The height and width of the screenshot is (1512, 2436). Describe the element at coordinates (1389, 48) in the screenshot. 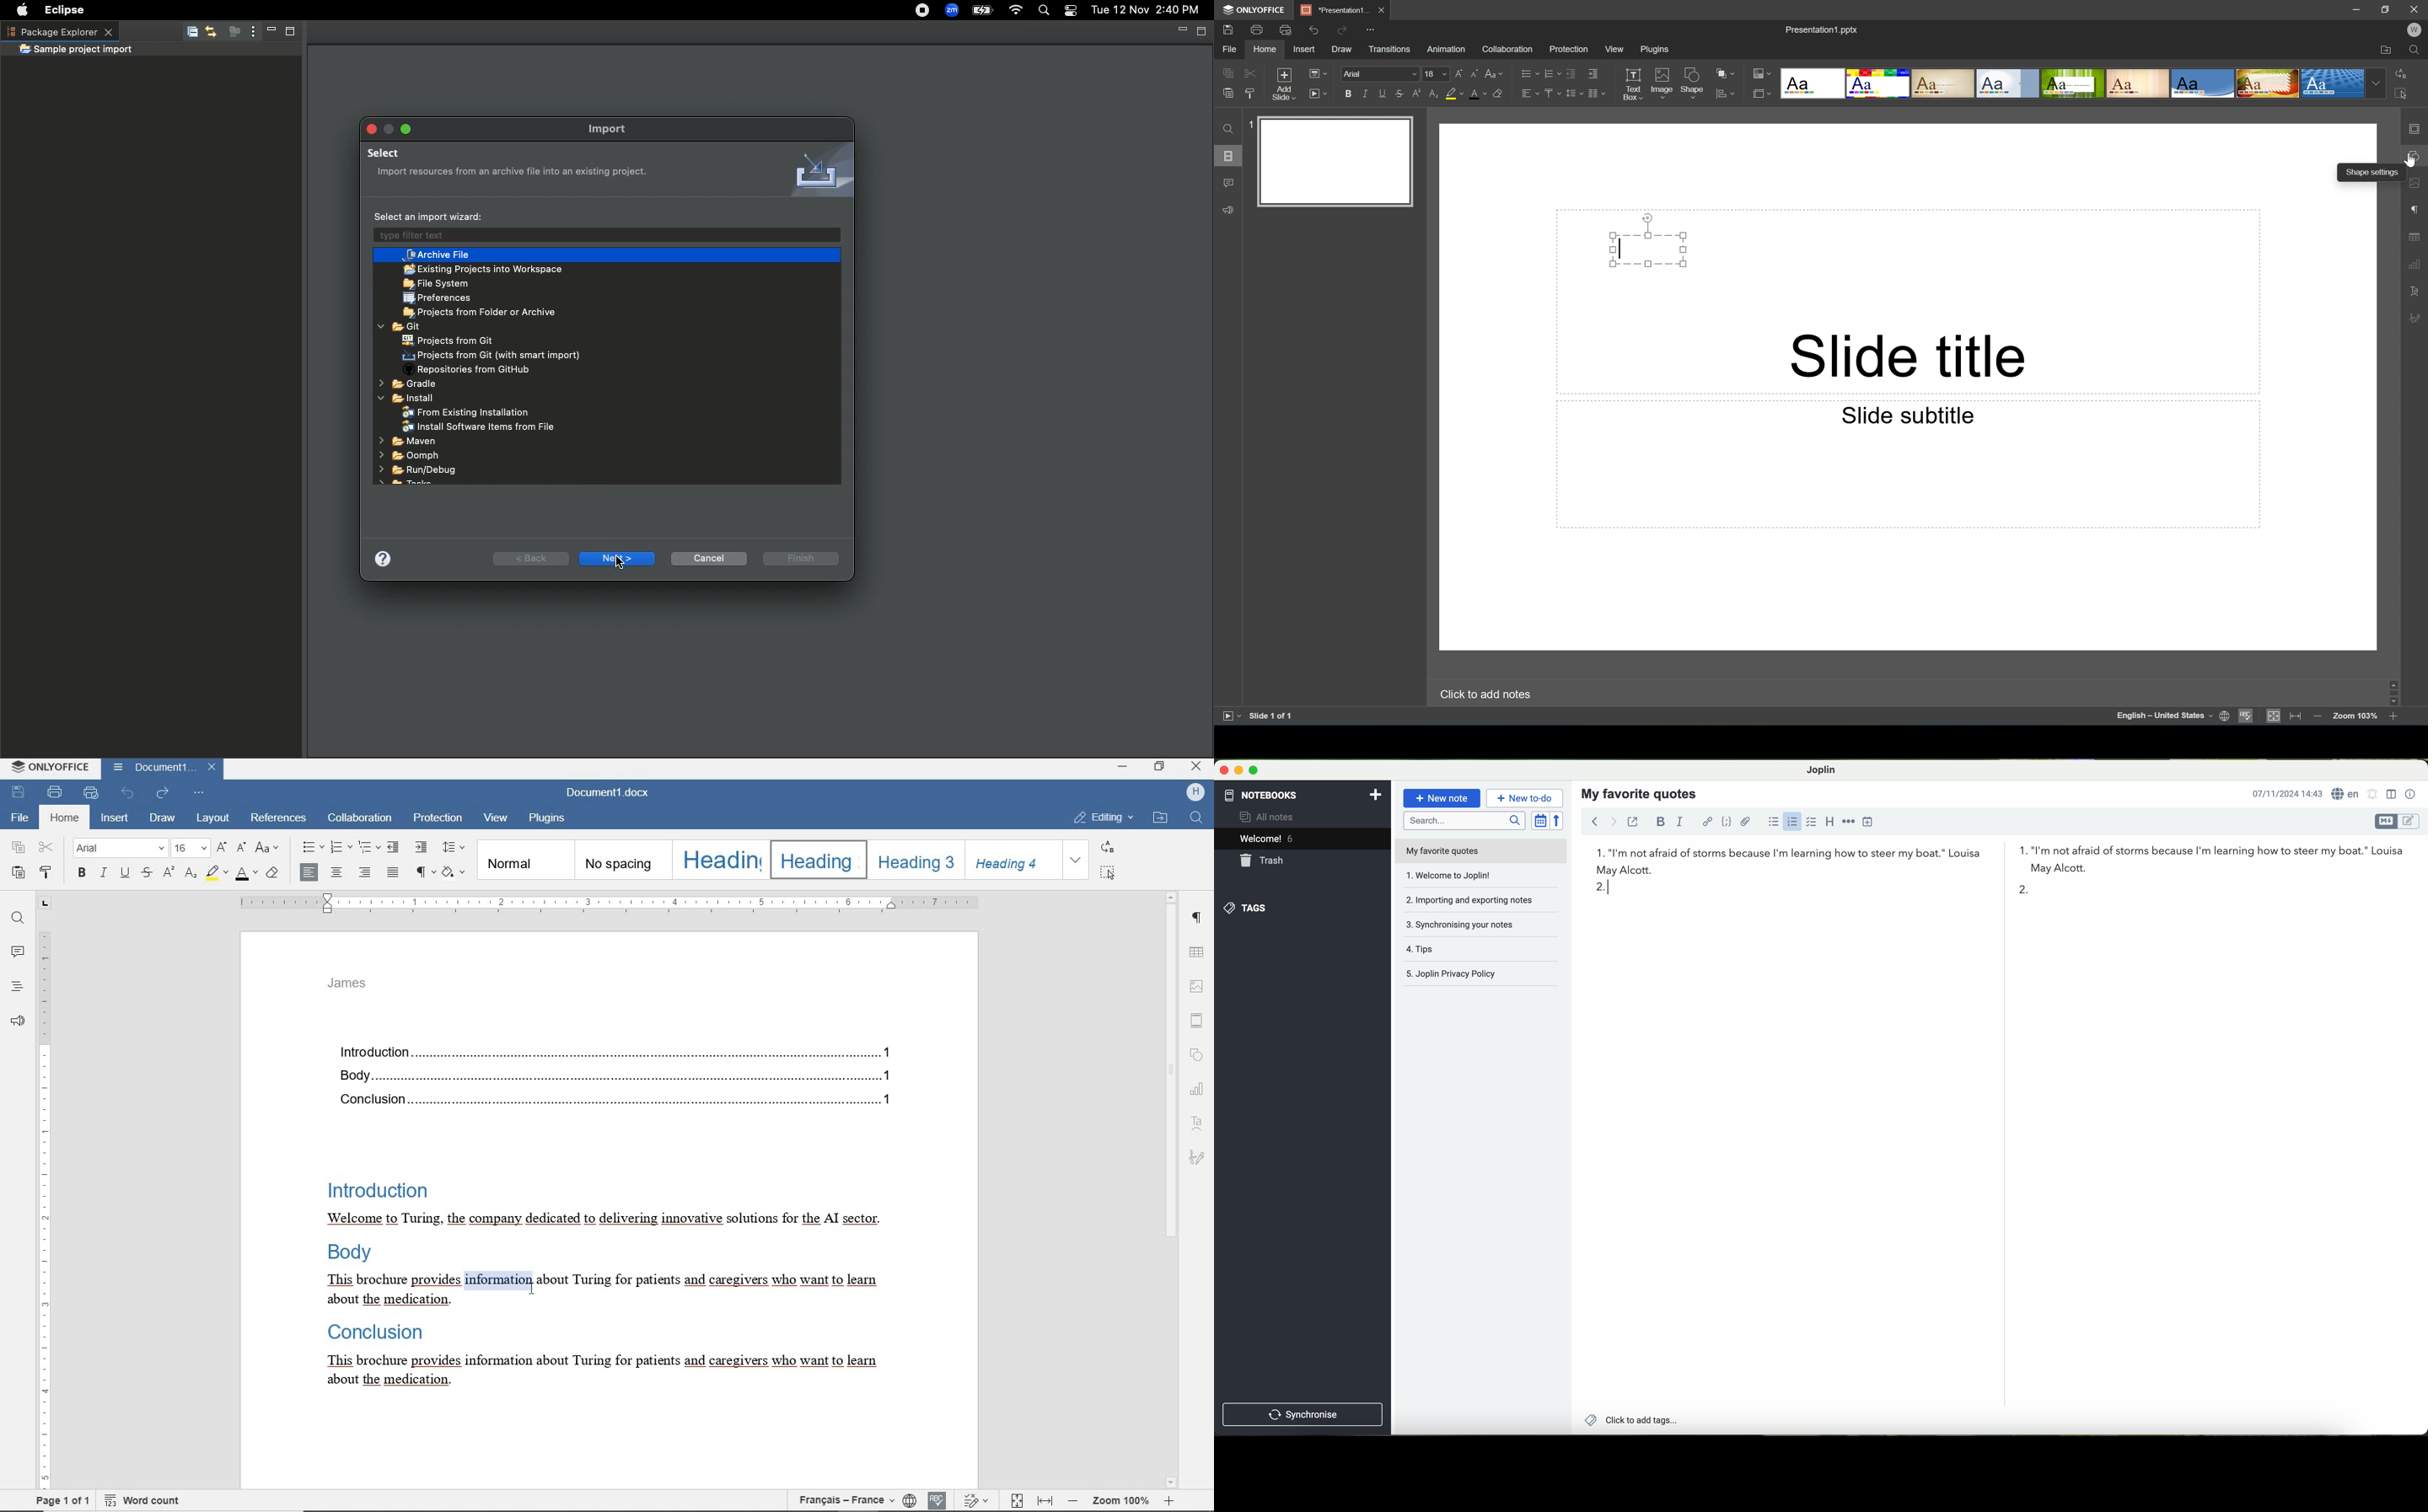

I see `Transitions` at that location.